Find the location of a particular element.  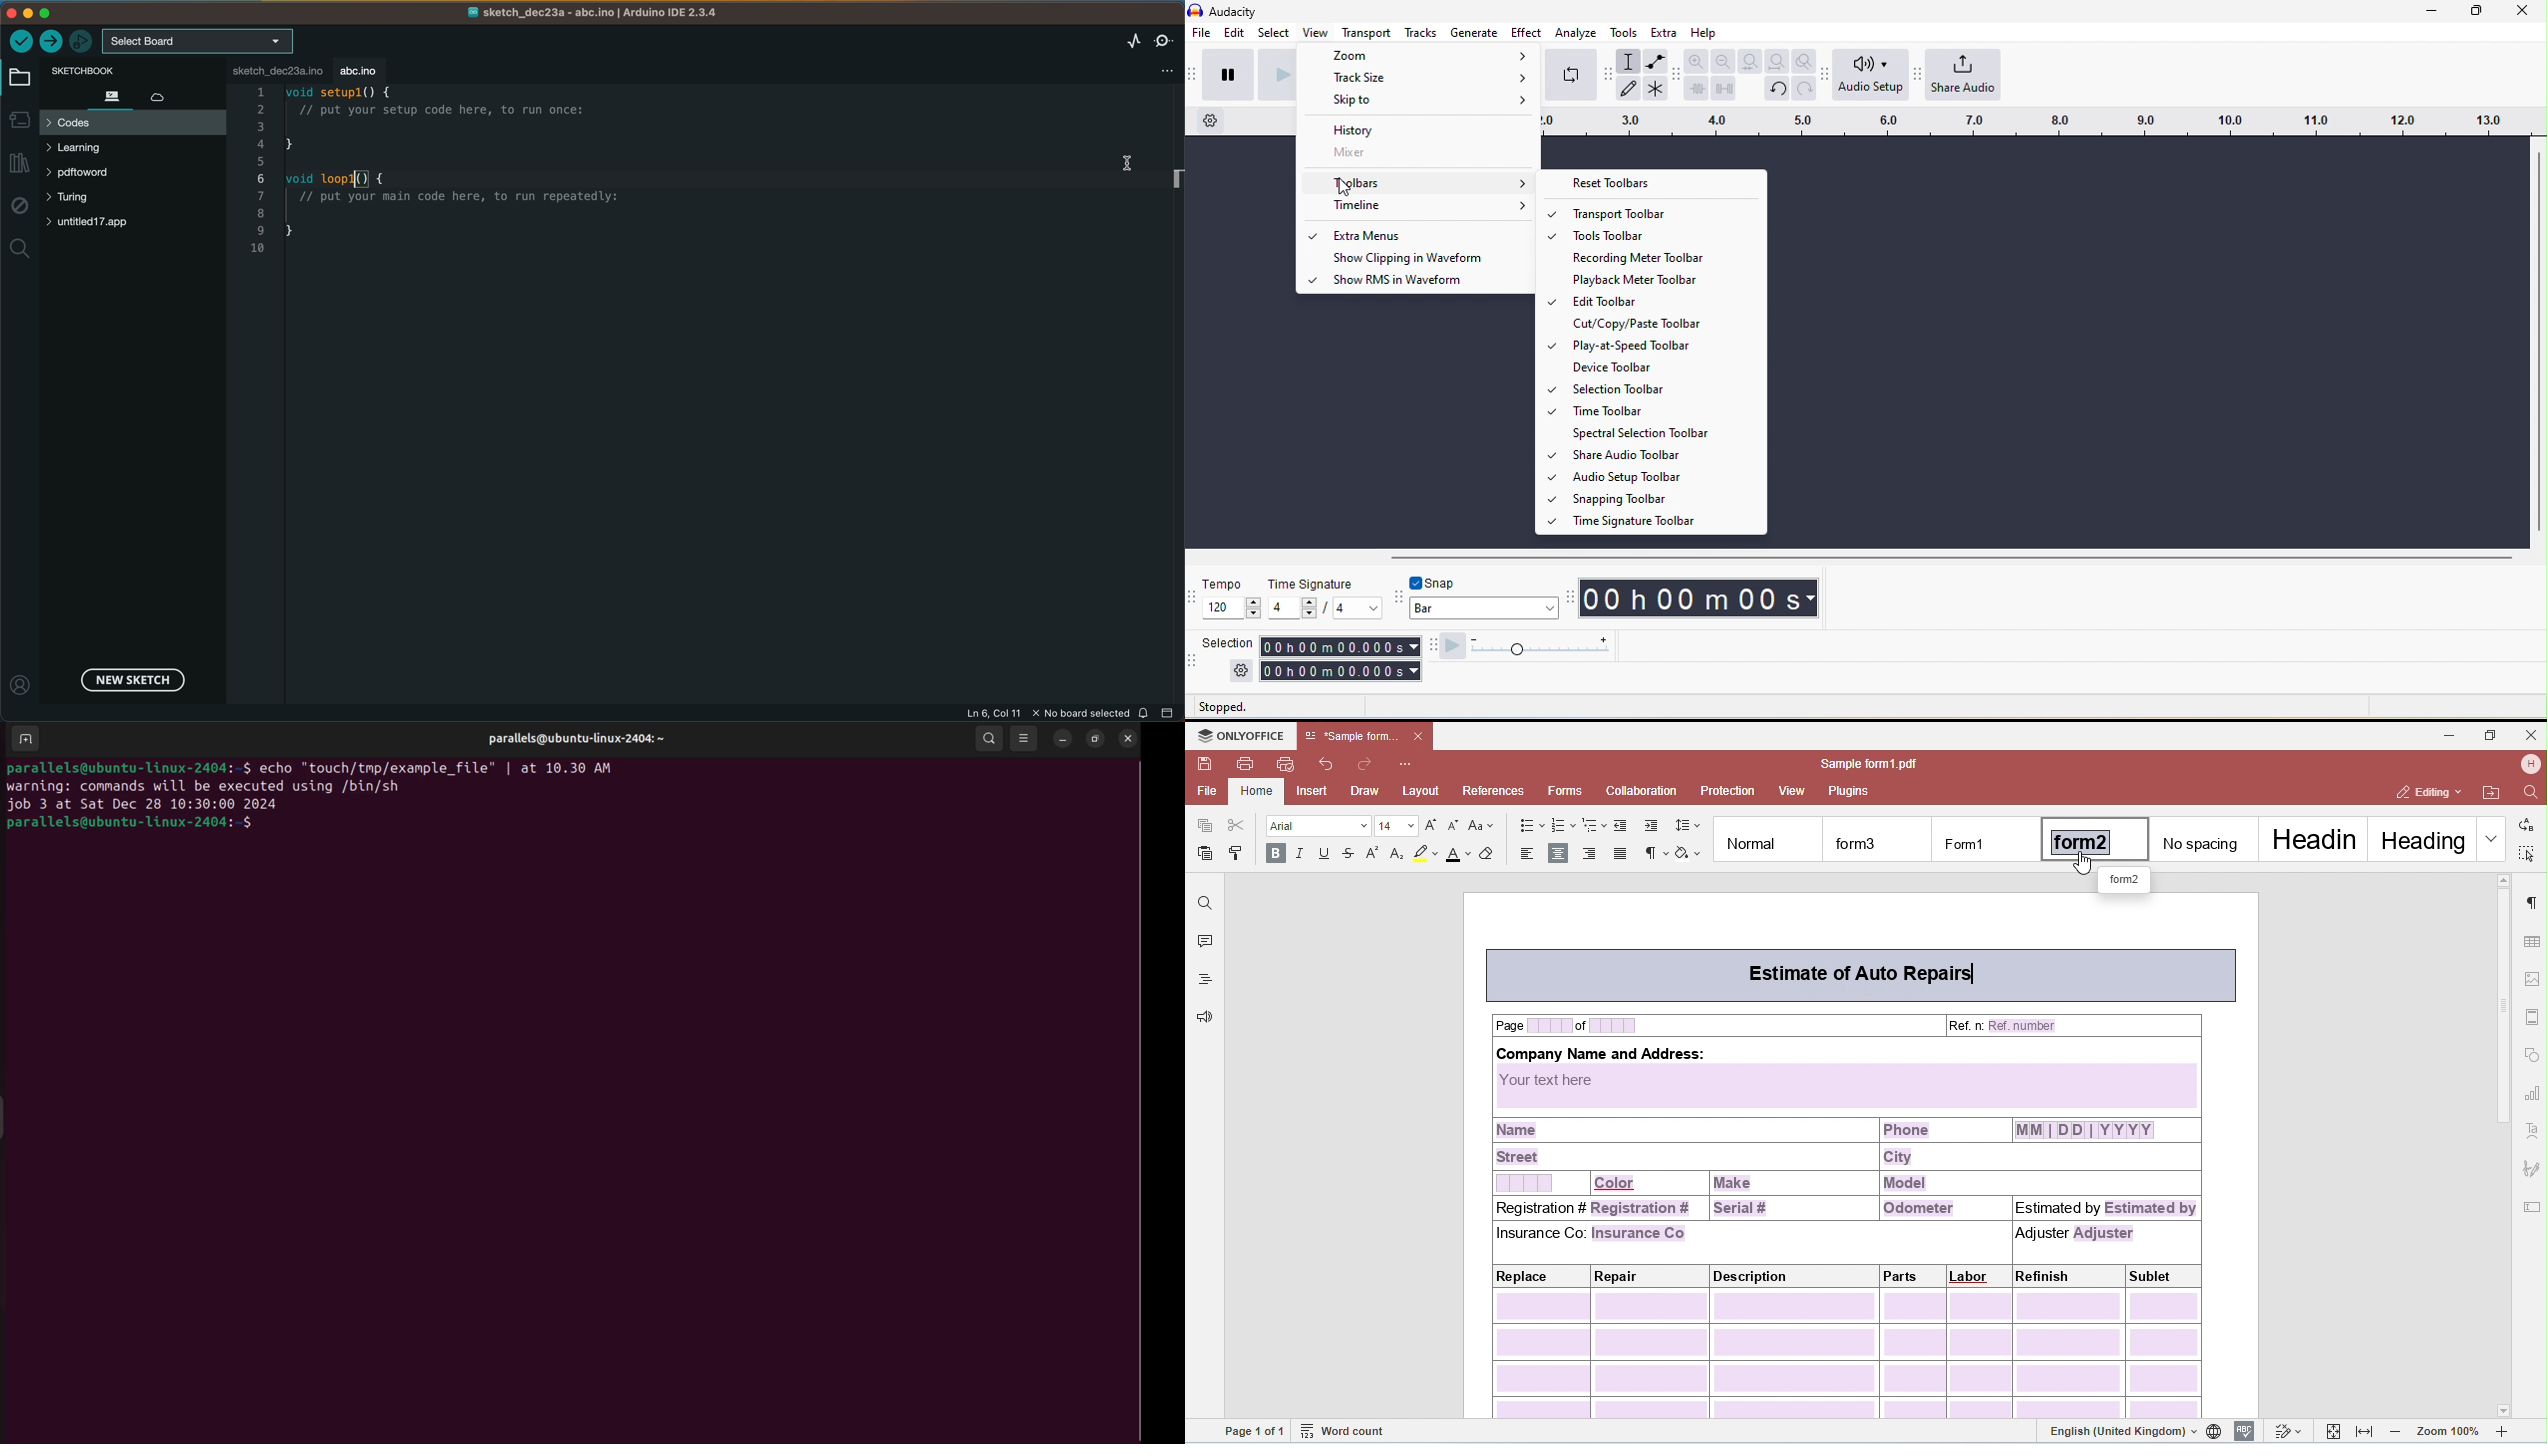

select is located at coordinates (1274, 32).